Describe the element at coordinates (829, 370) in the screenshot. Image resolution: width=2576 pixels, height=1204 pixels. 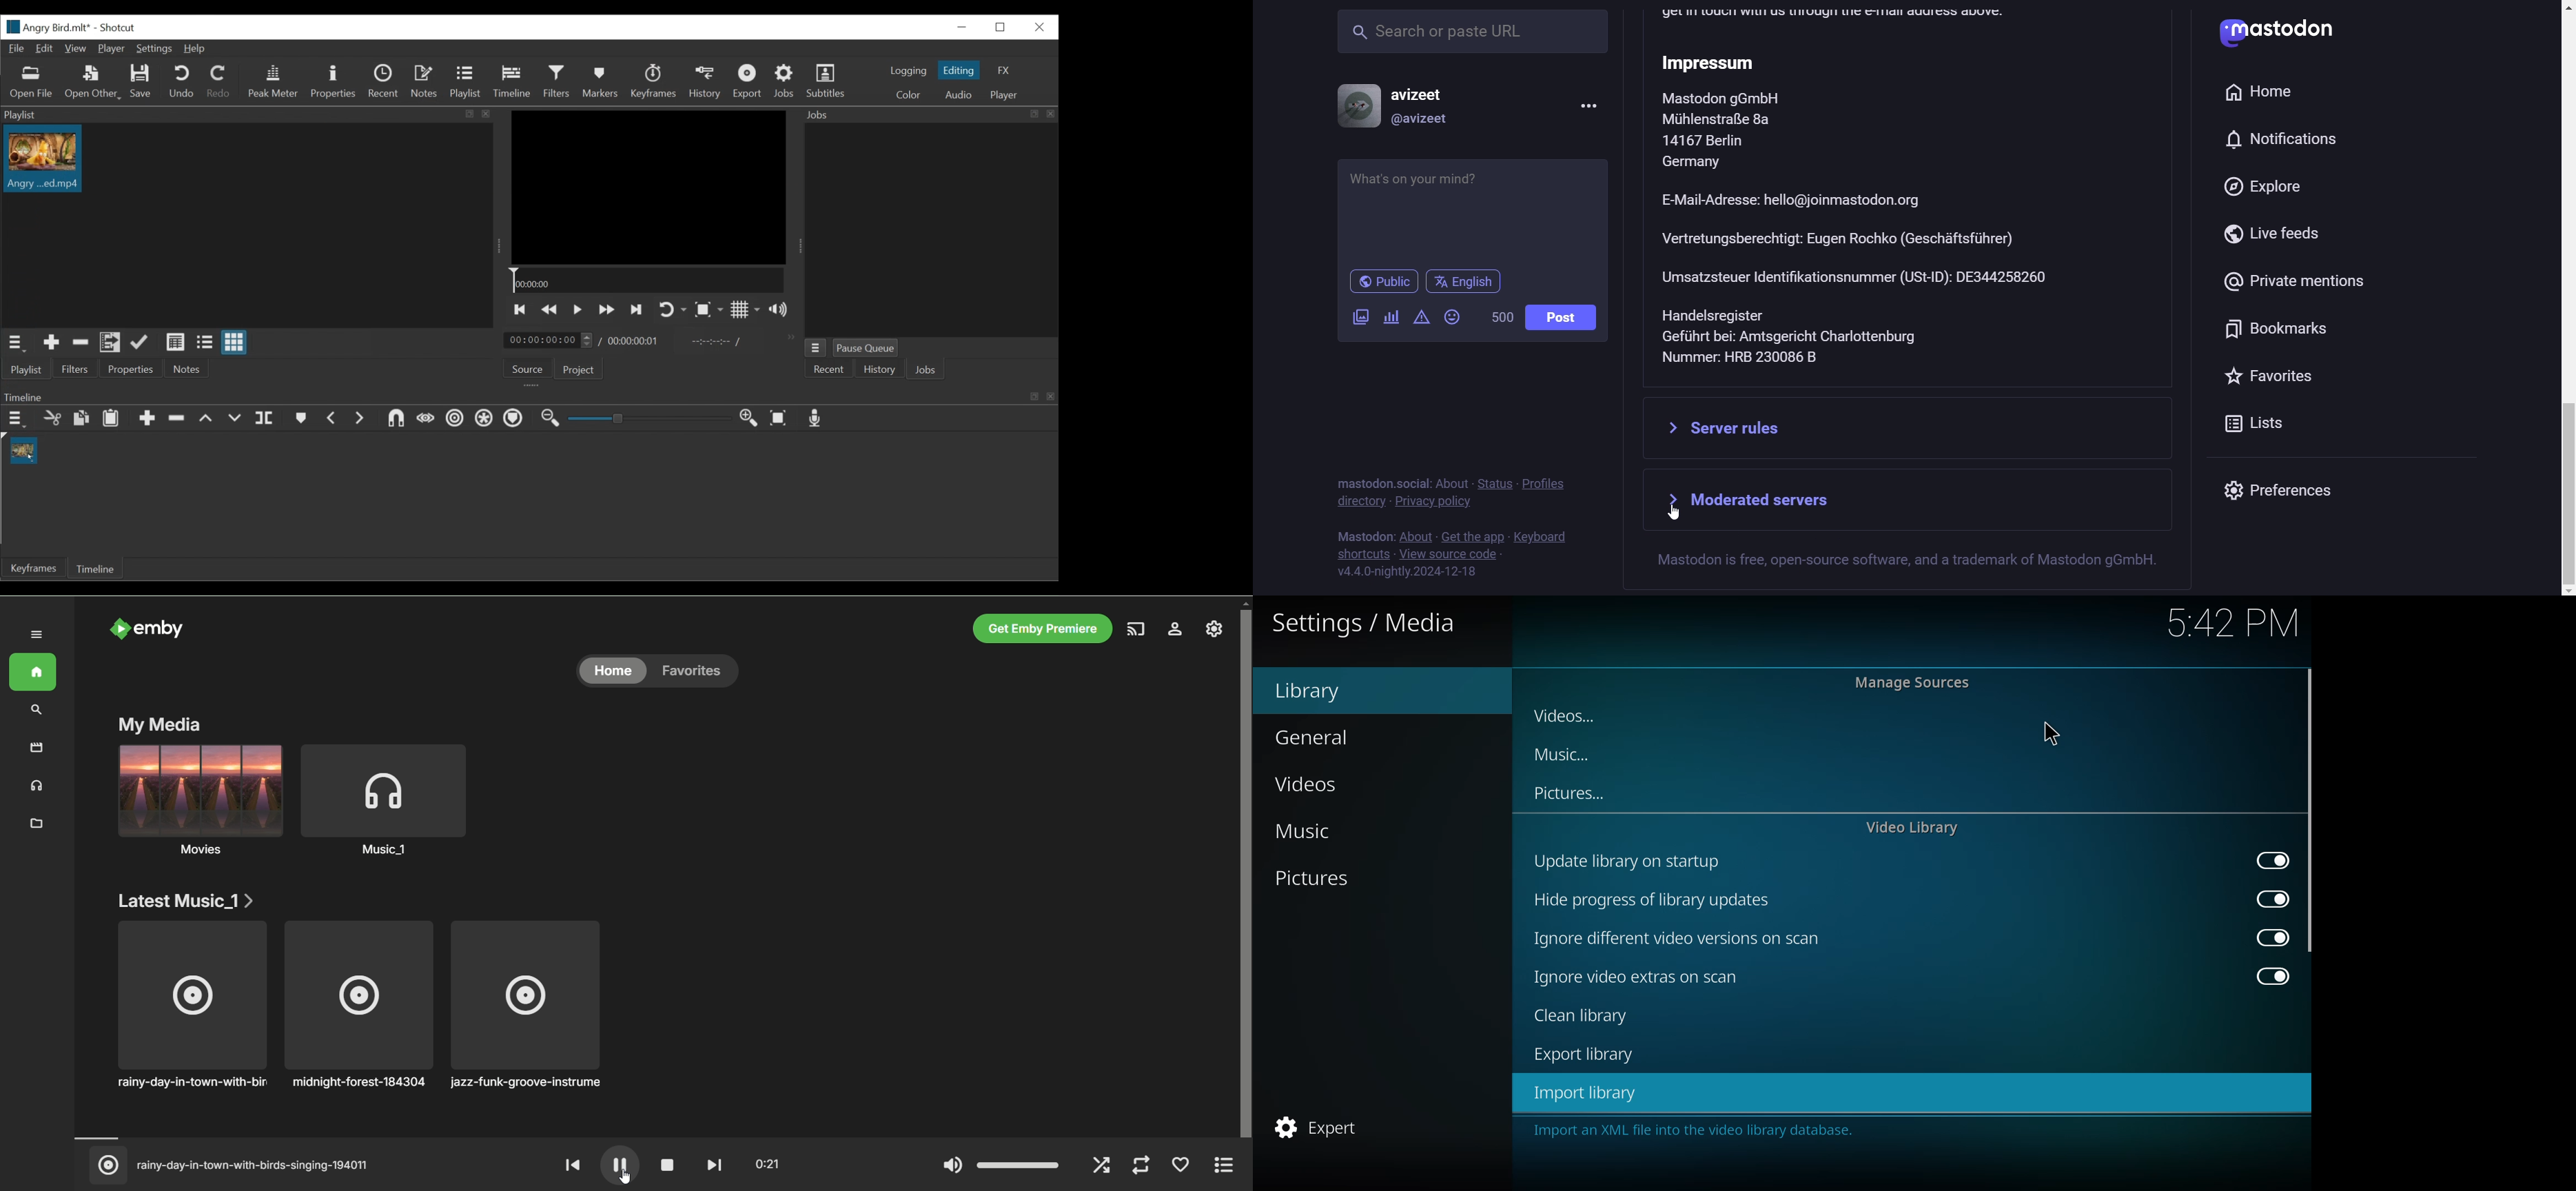
I see `Recent` at that location.